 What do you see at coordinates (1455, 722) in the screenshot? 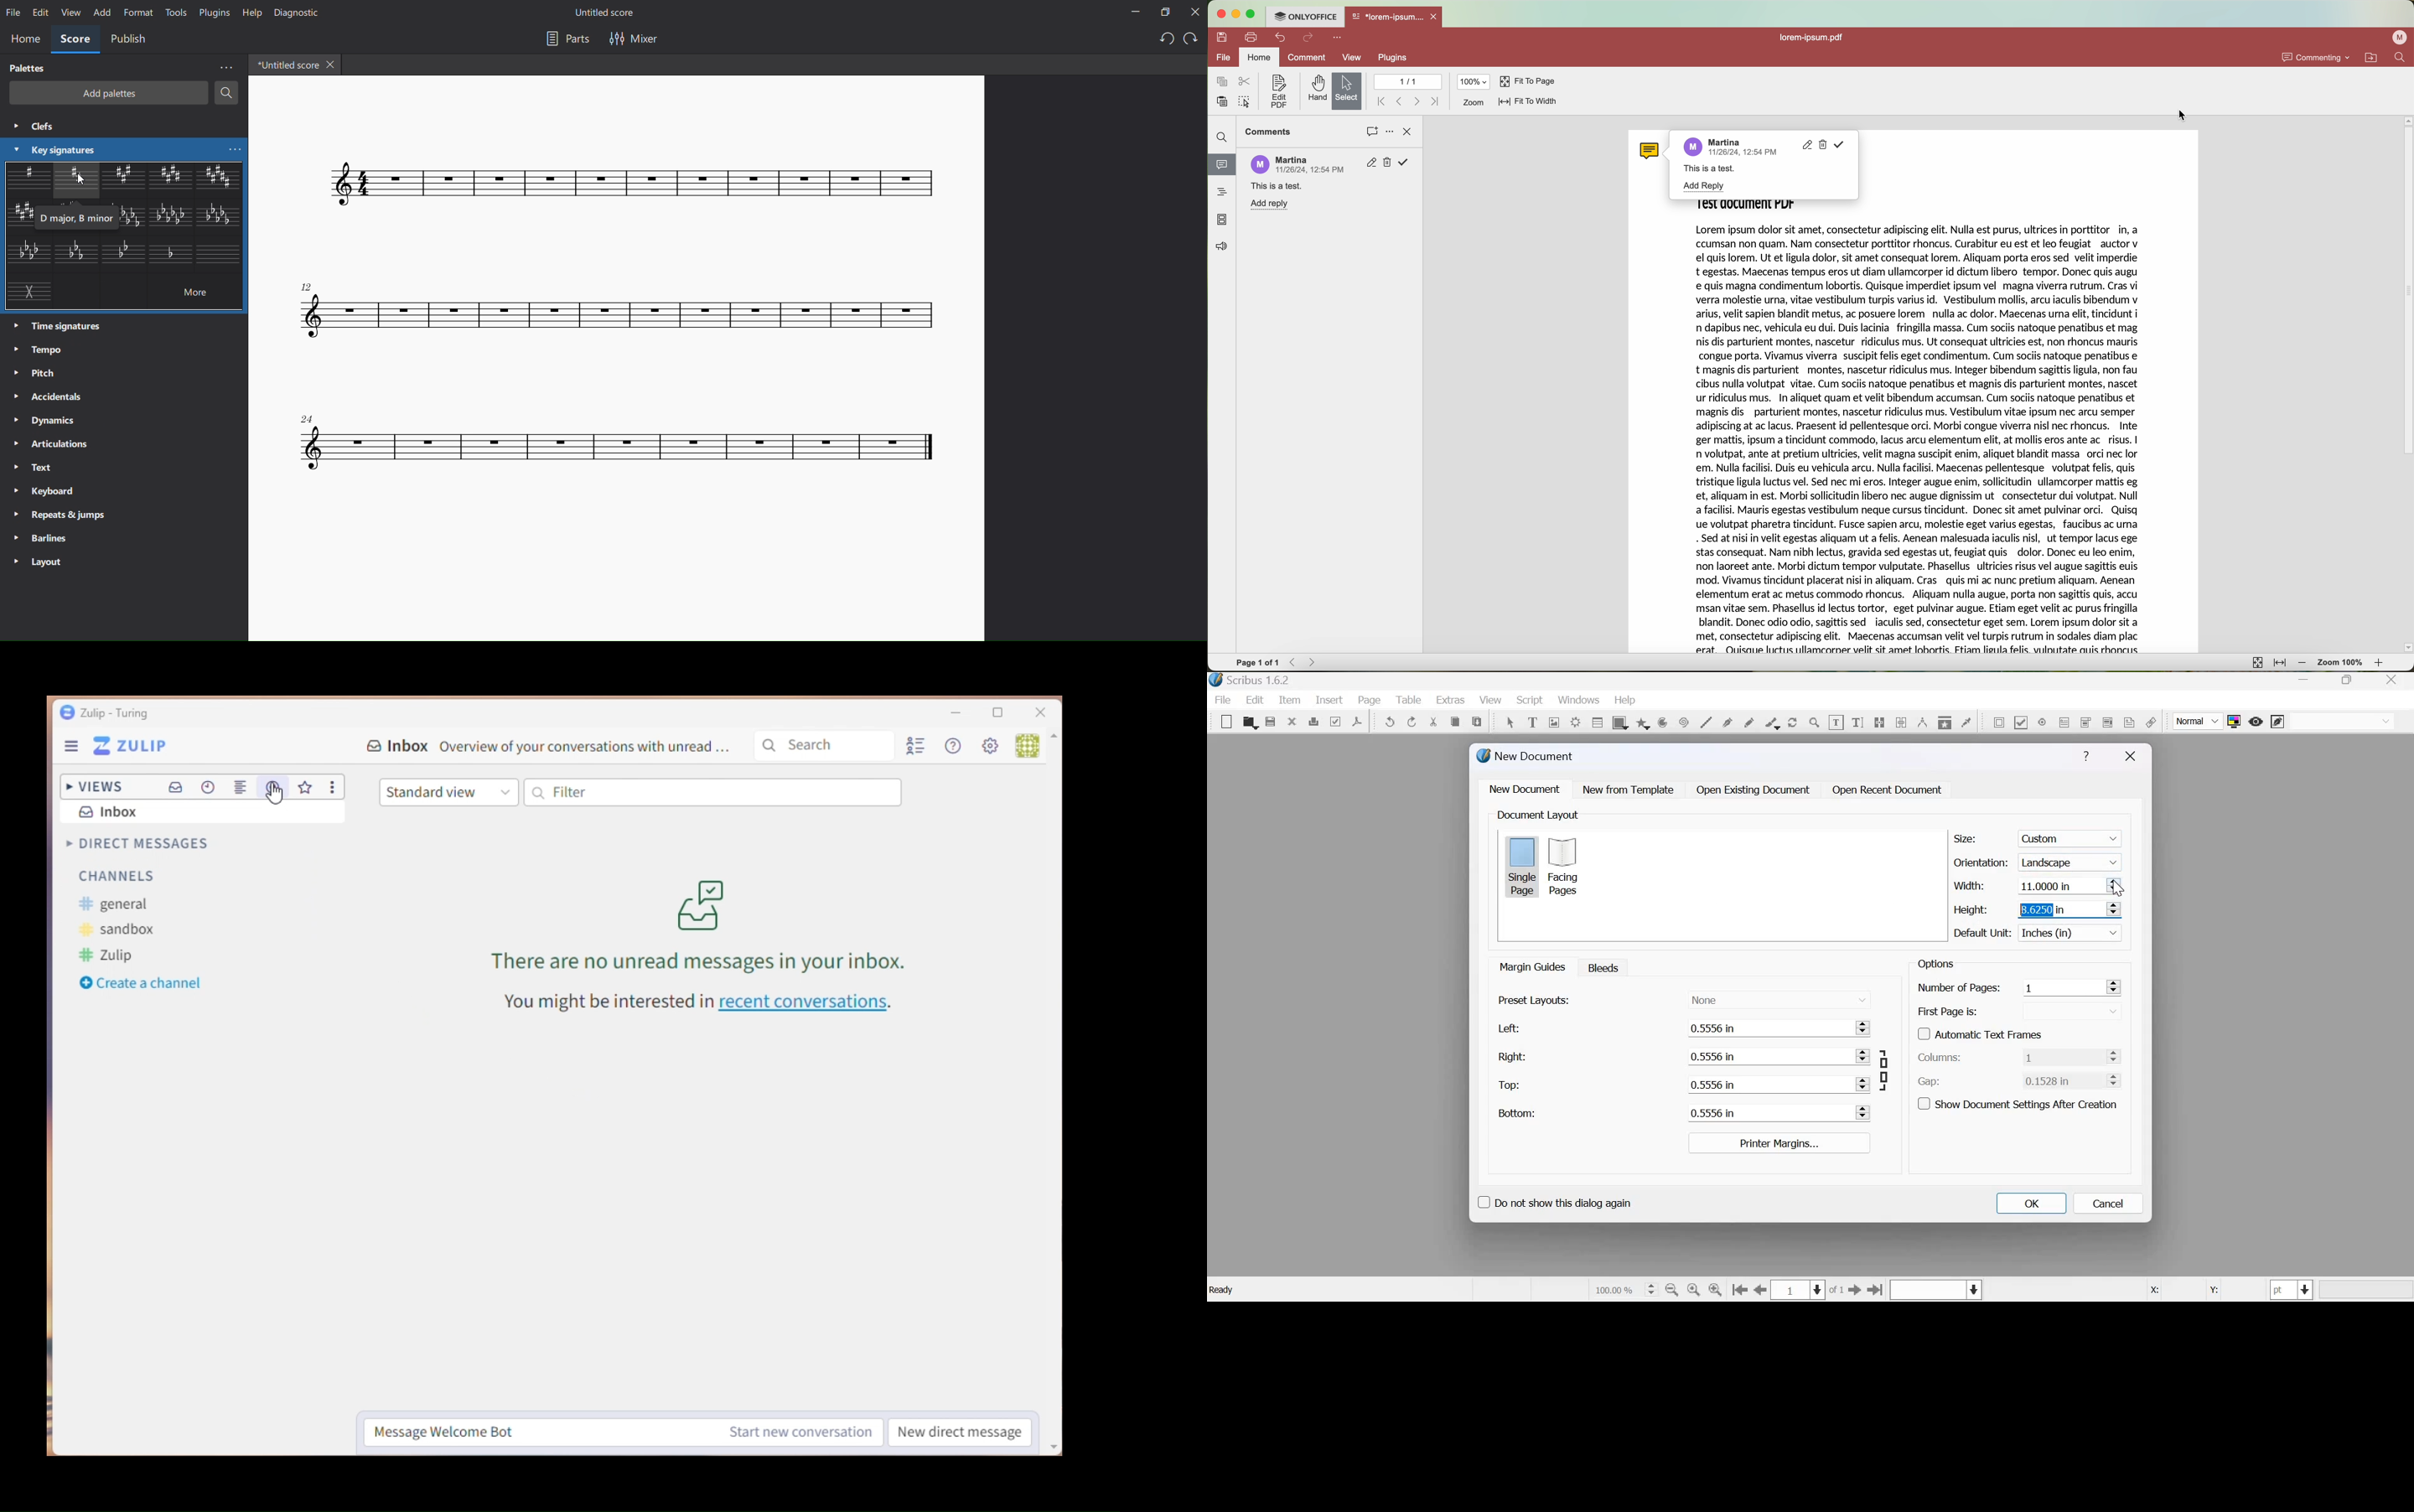
I see `copy` at bounding box center [1455, 722].